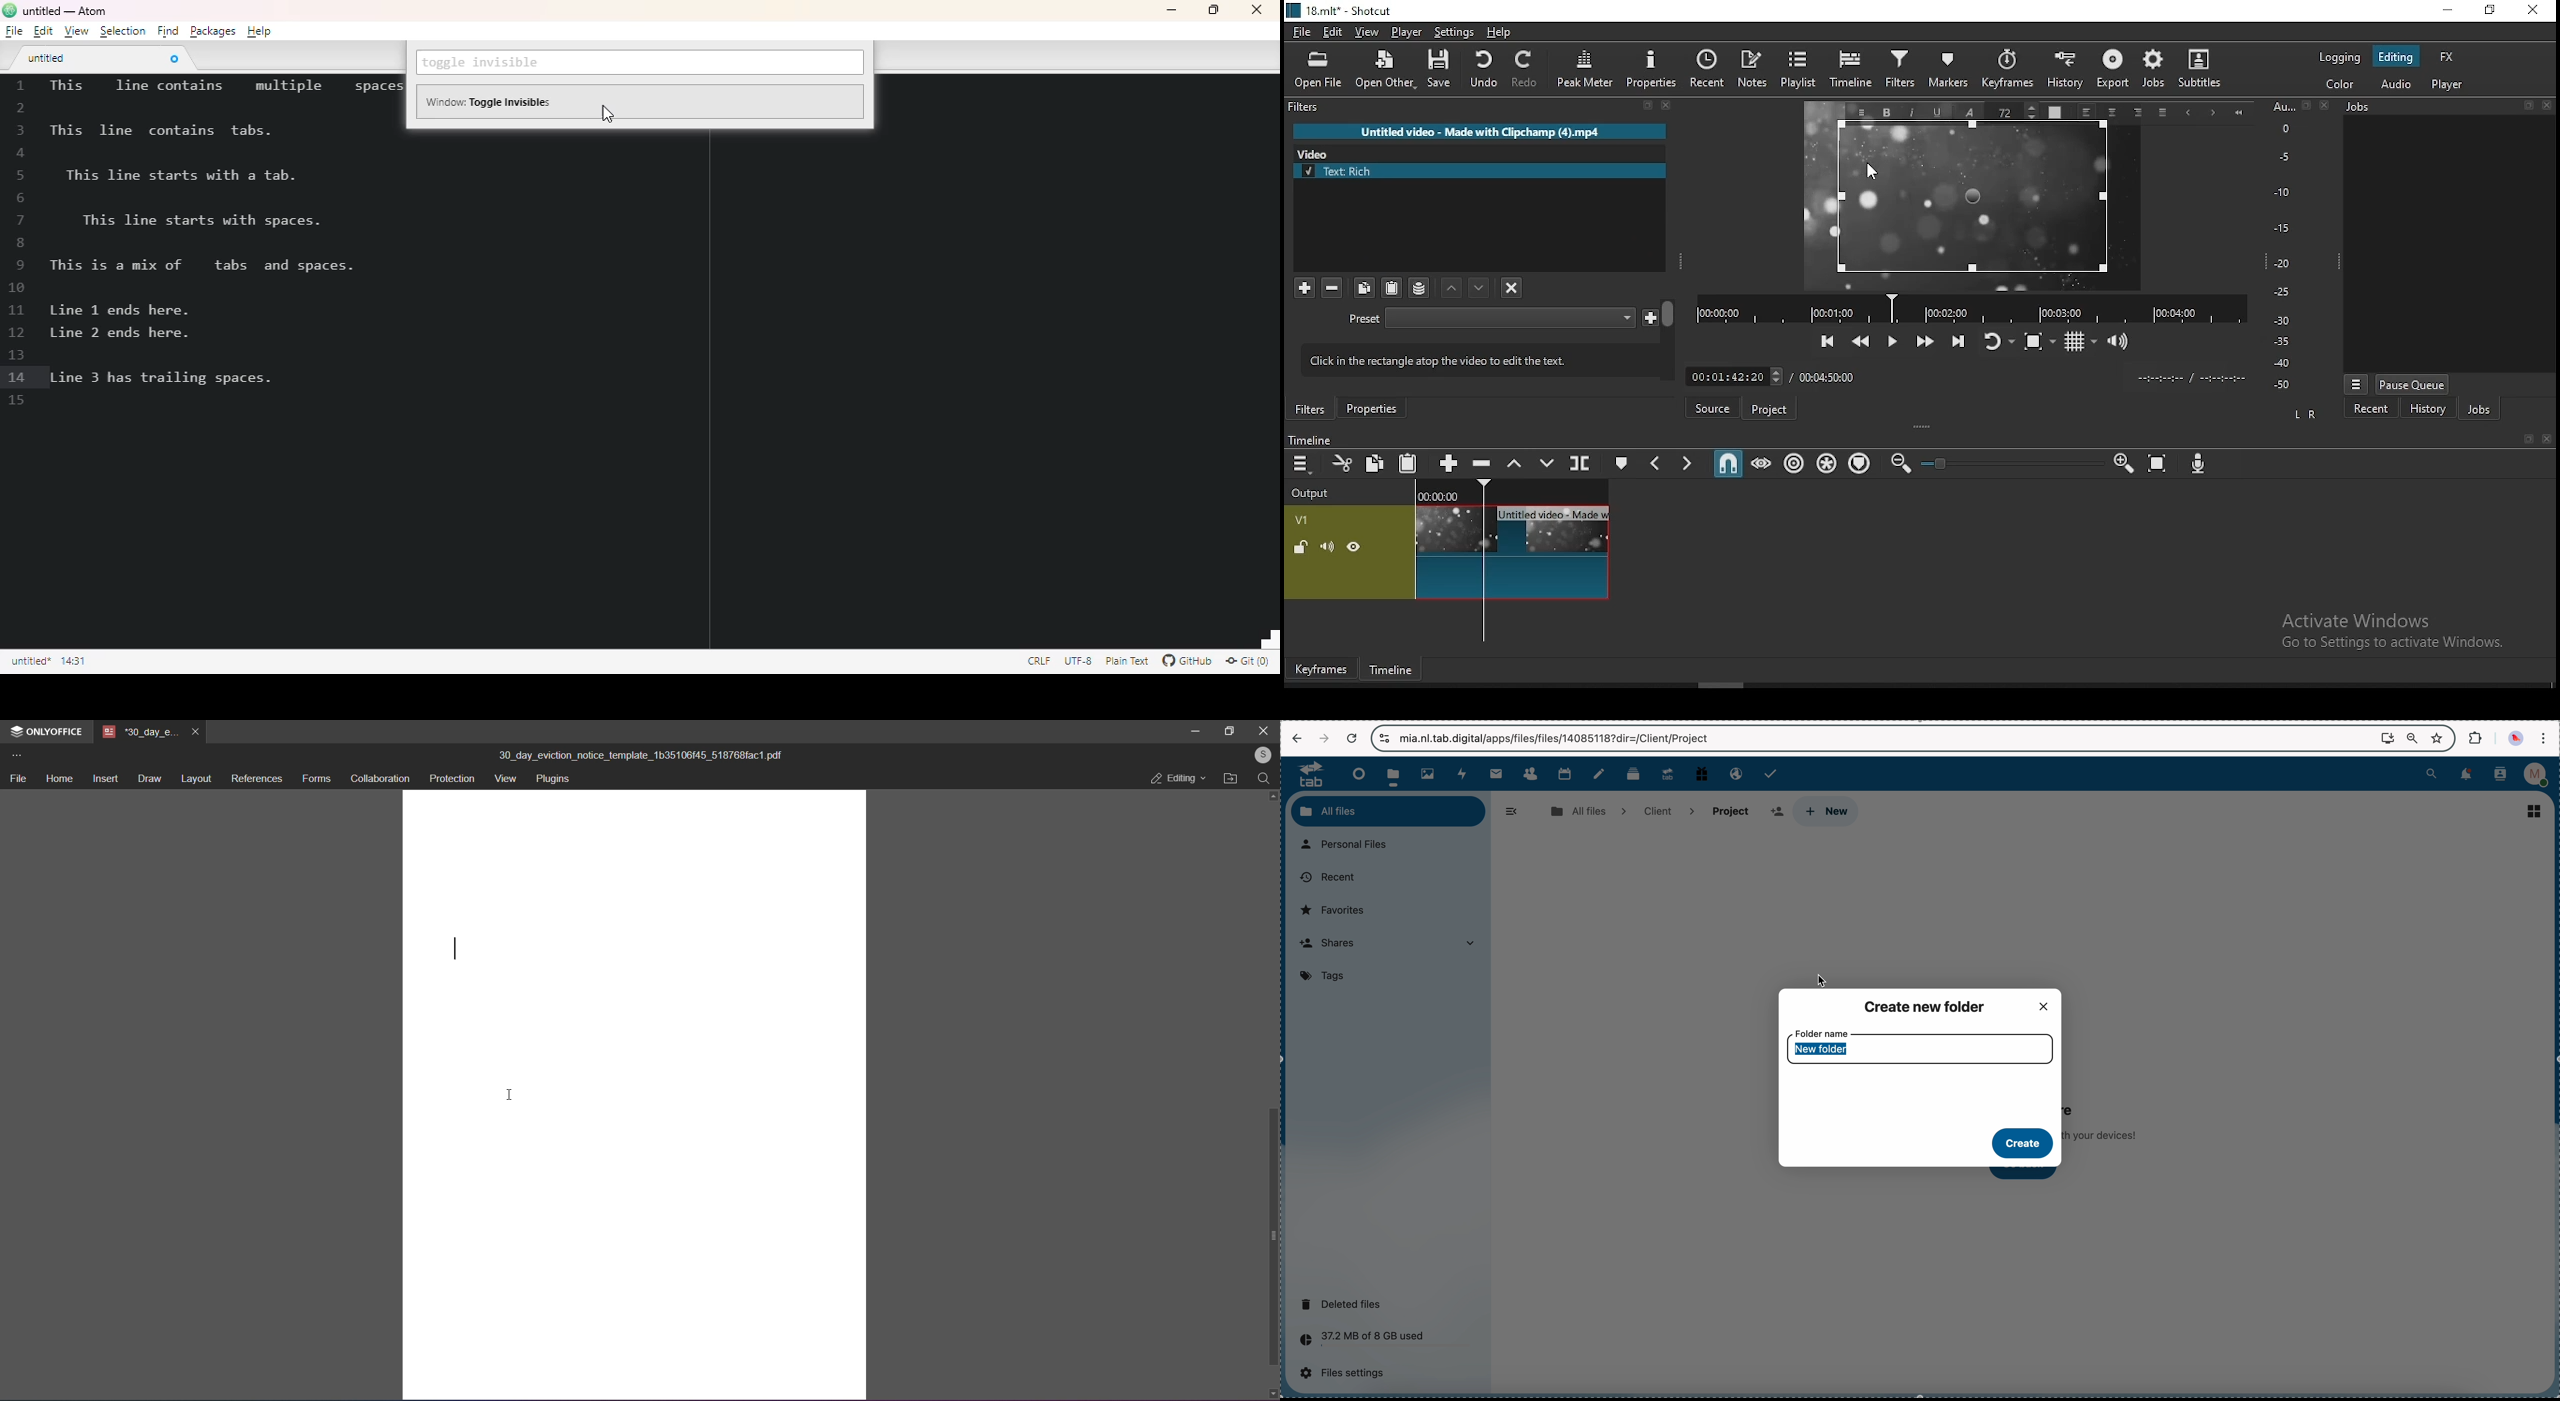  I want to click on filters, so click(1306, 107).